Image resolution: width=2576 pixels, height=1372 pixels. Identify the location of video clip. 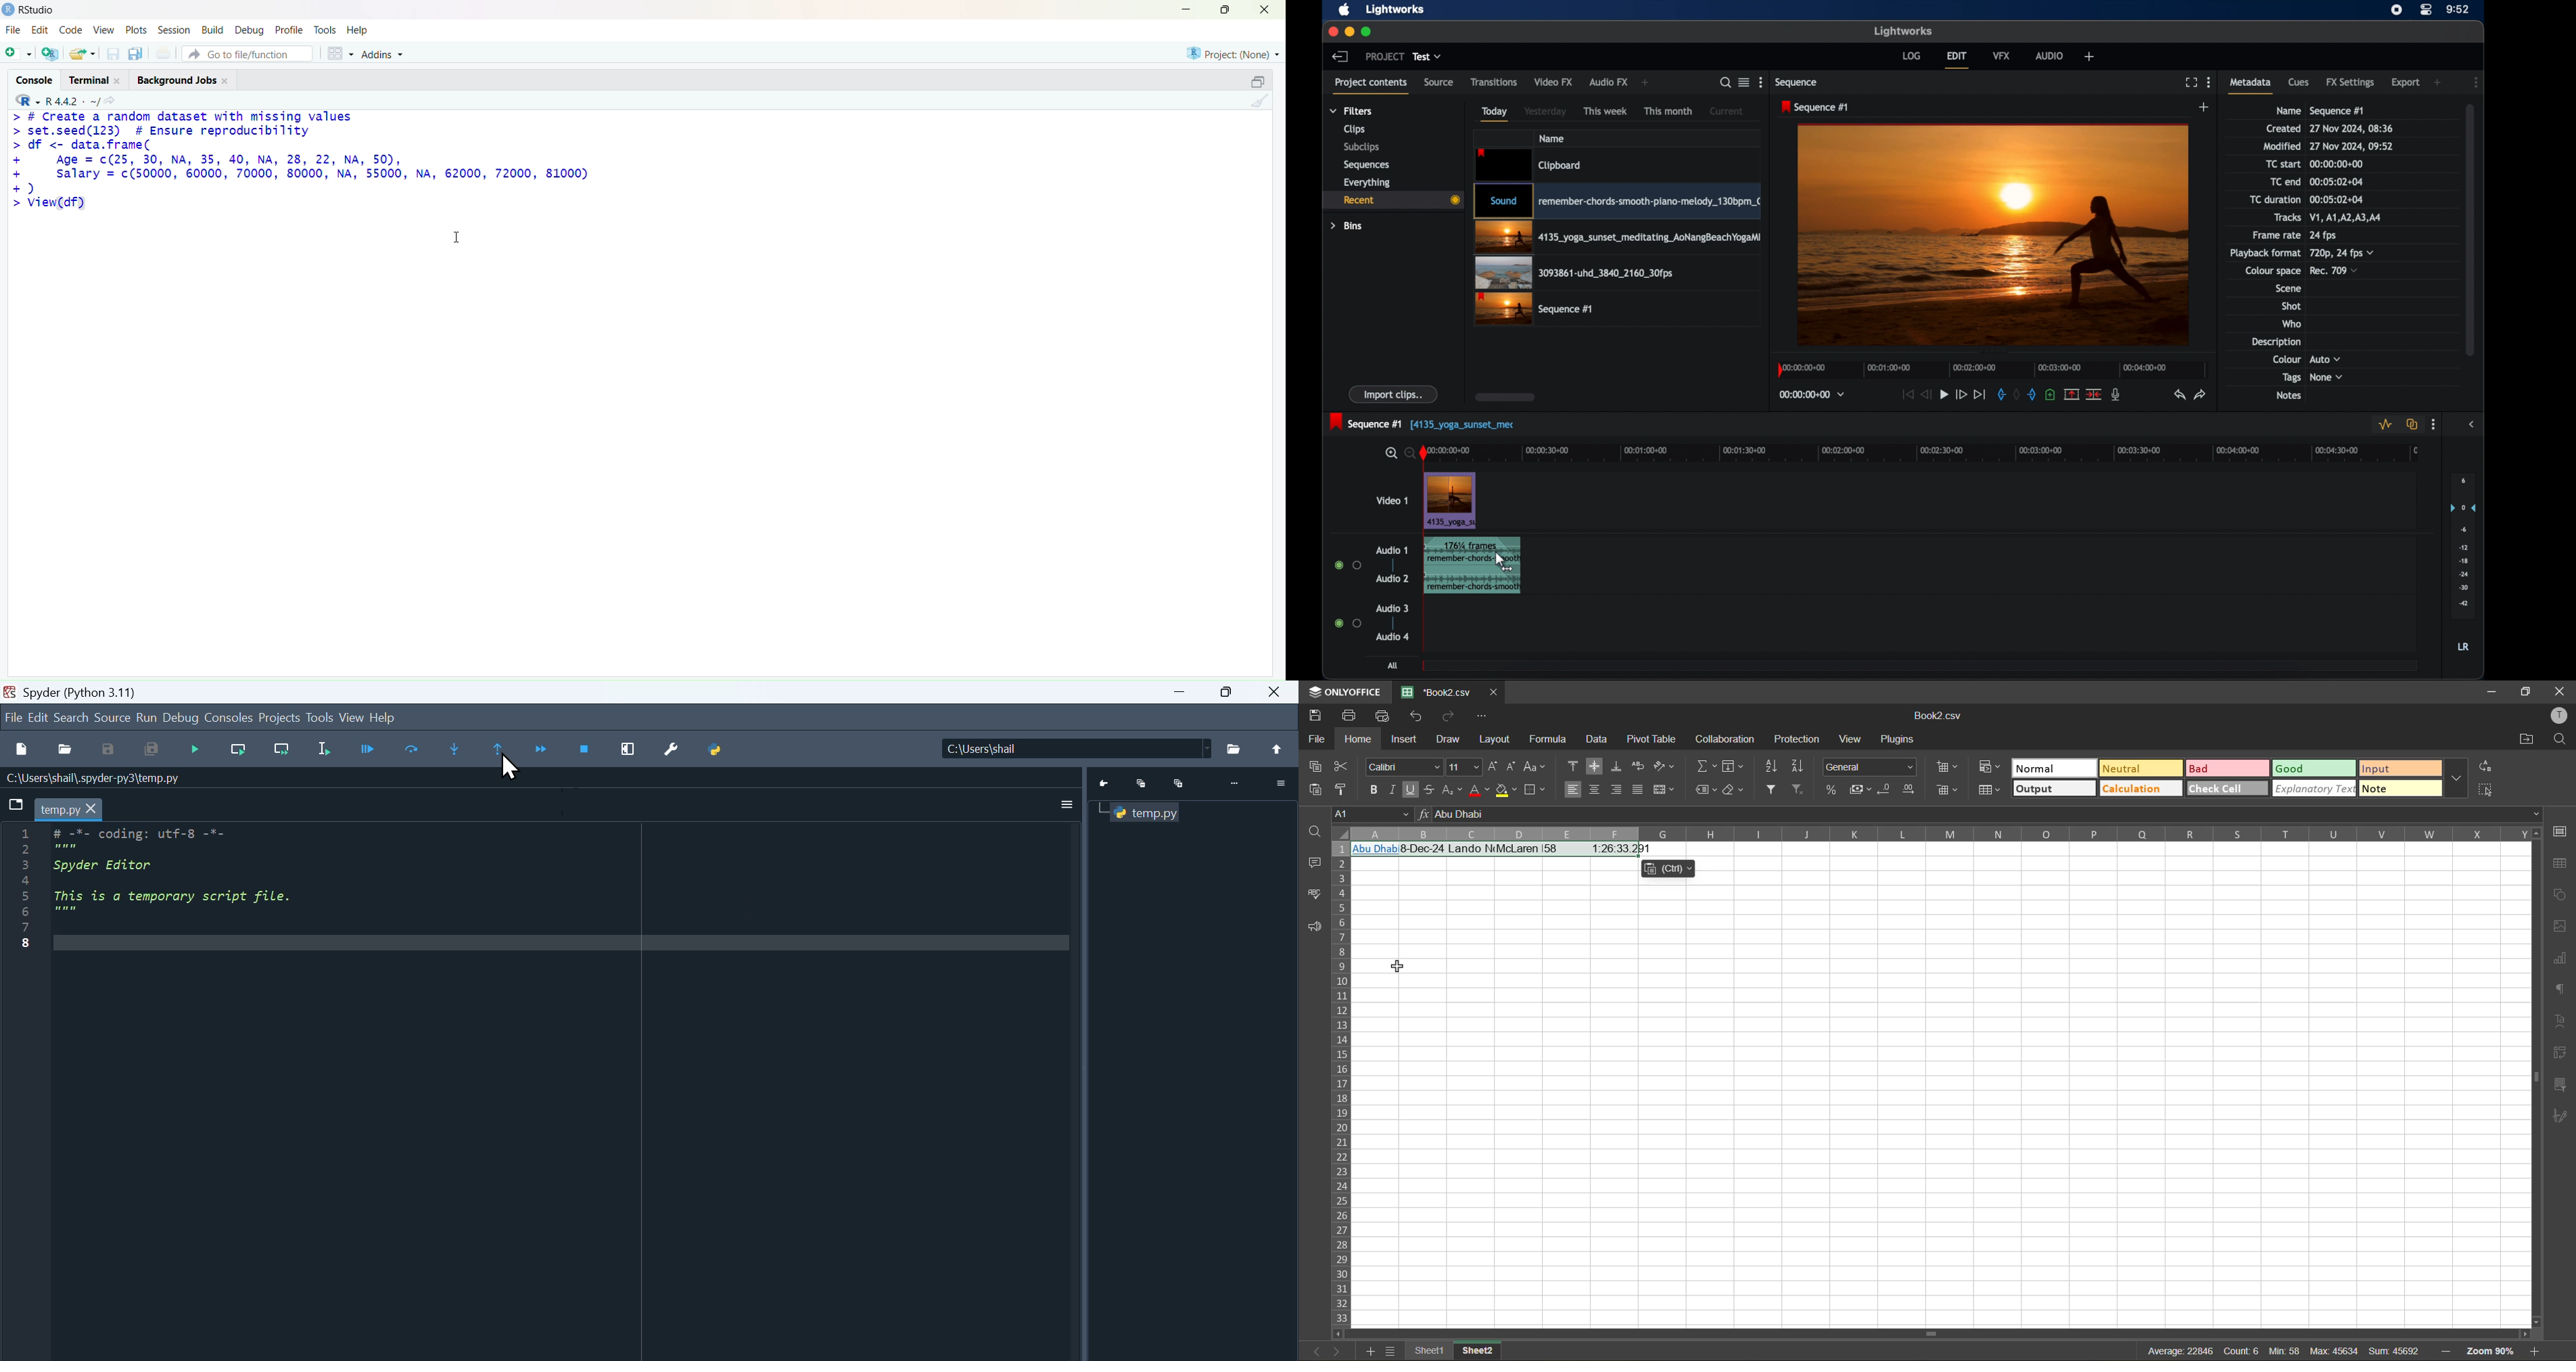
(1450, 502).